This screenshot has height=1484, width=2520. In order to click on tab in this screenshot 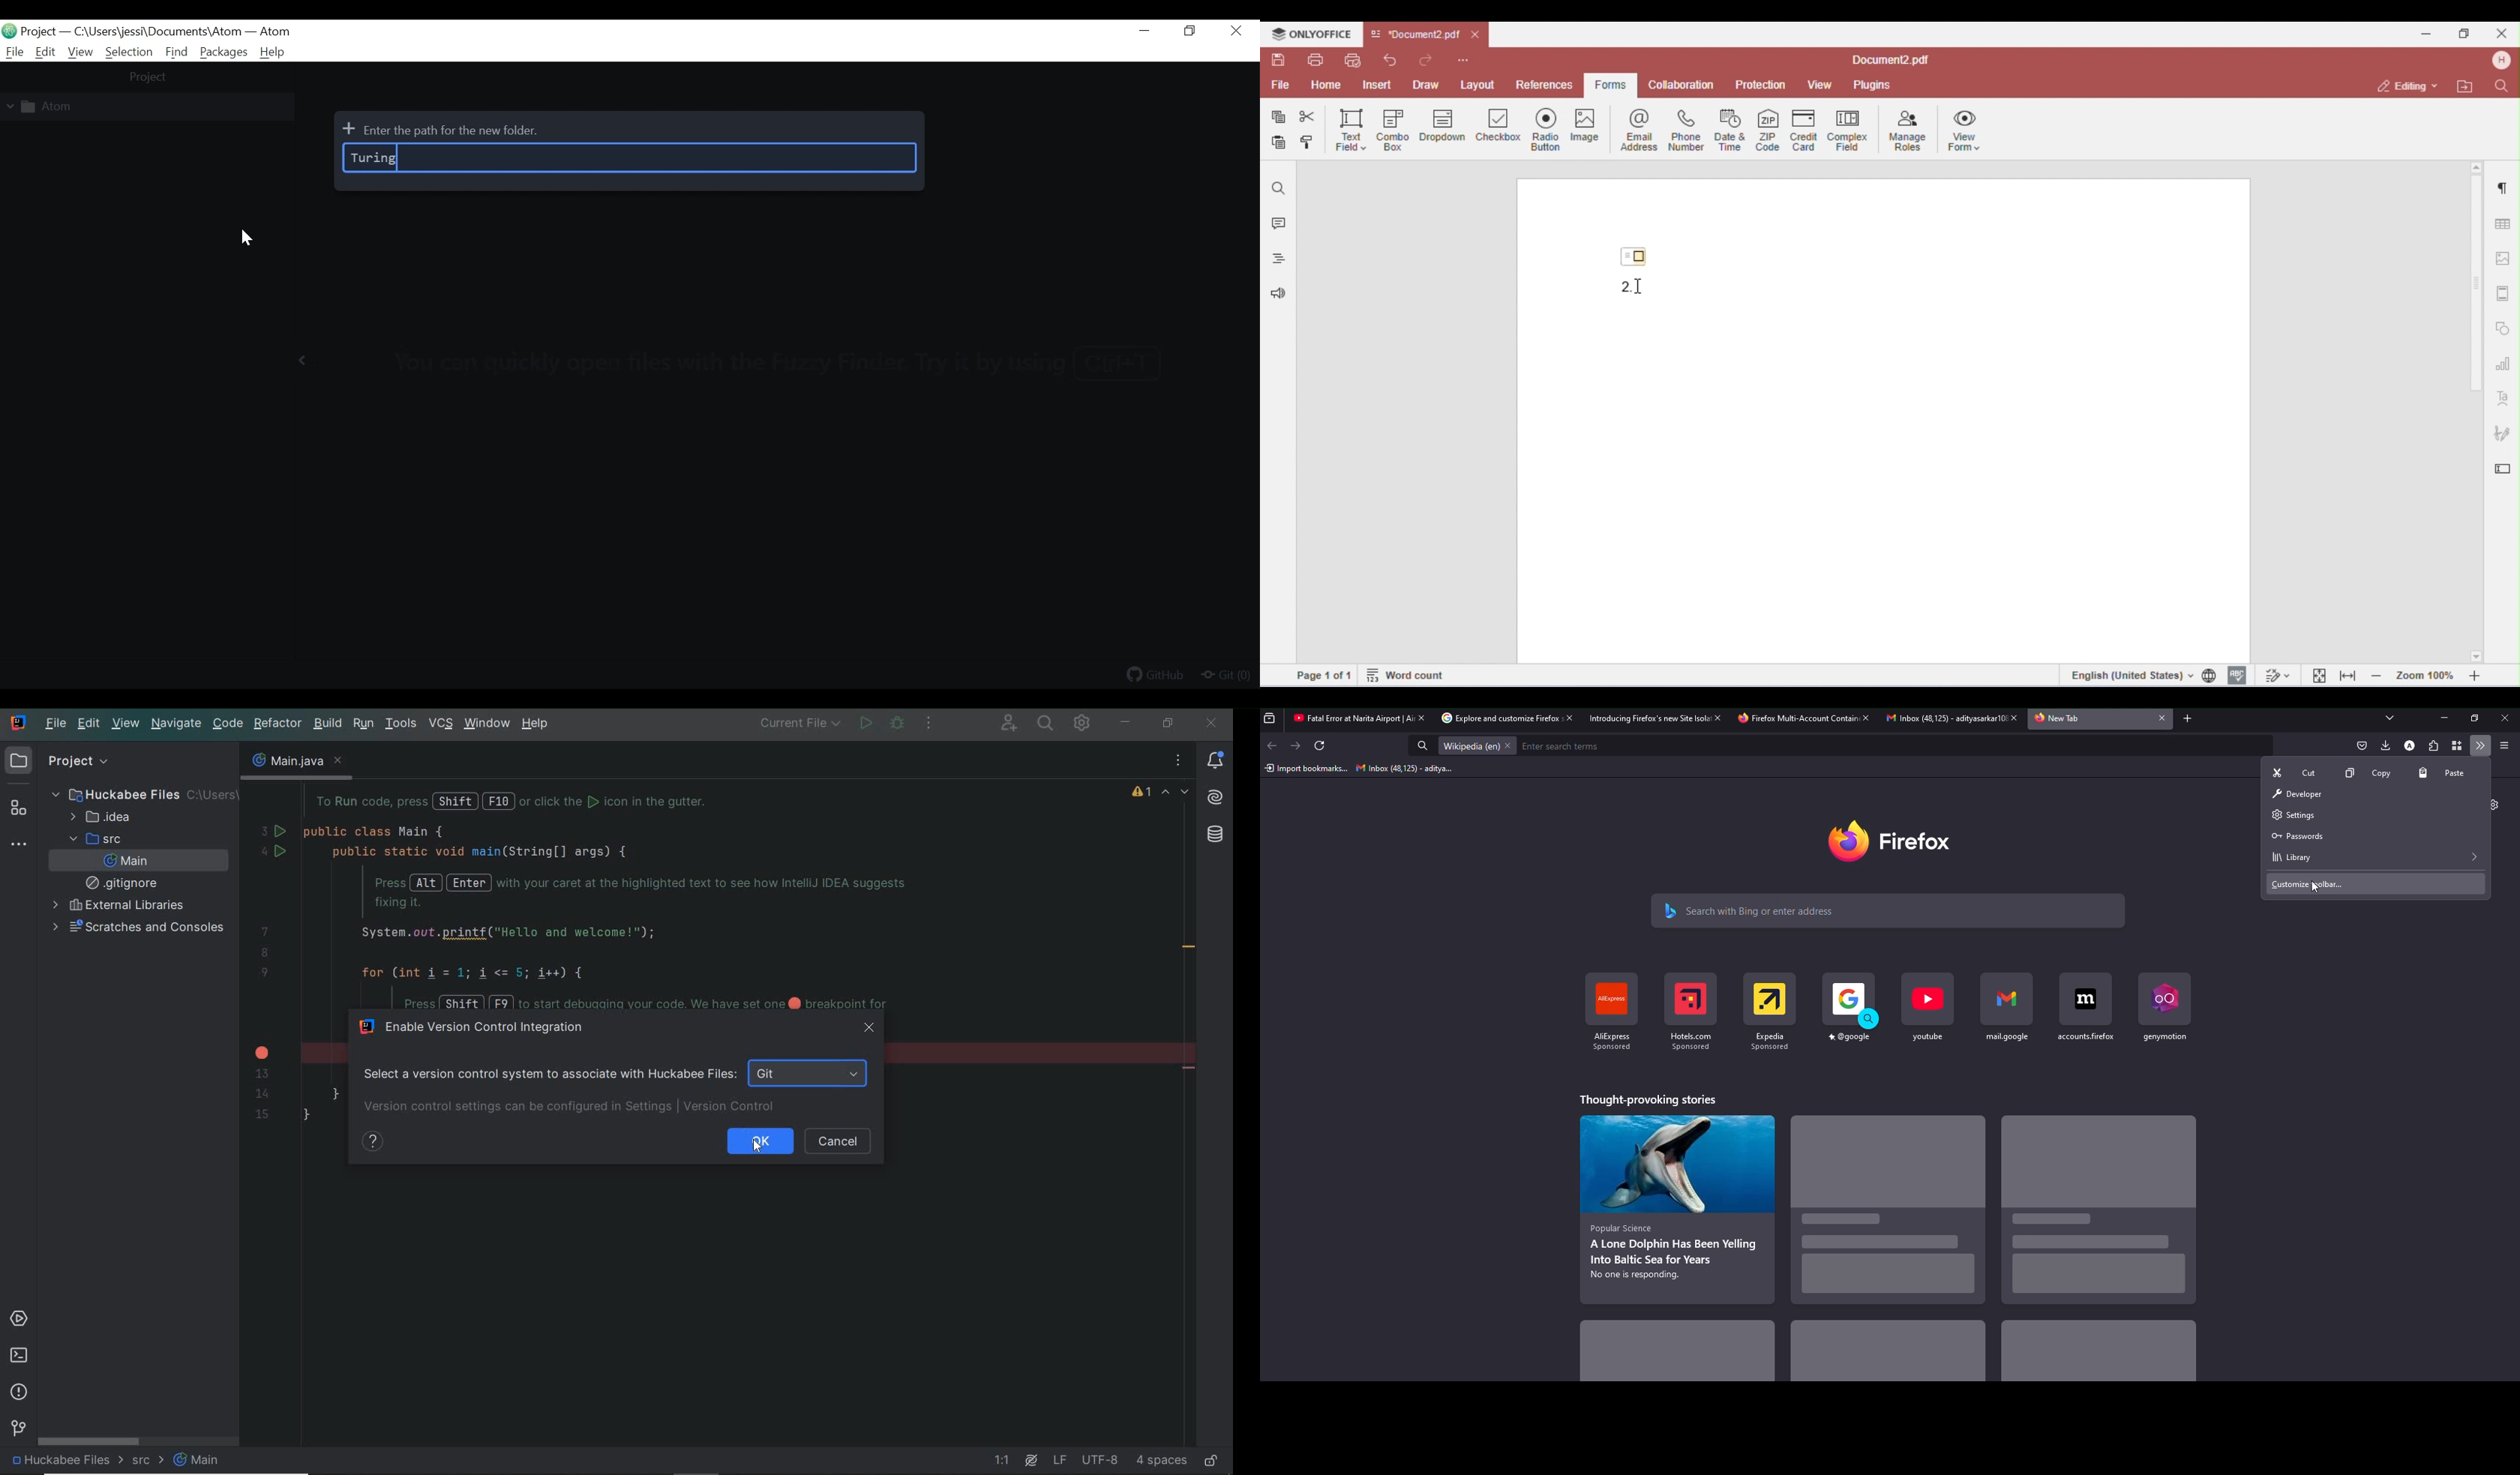, I will do `click(1797, 719)`.